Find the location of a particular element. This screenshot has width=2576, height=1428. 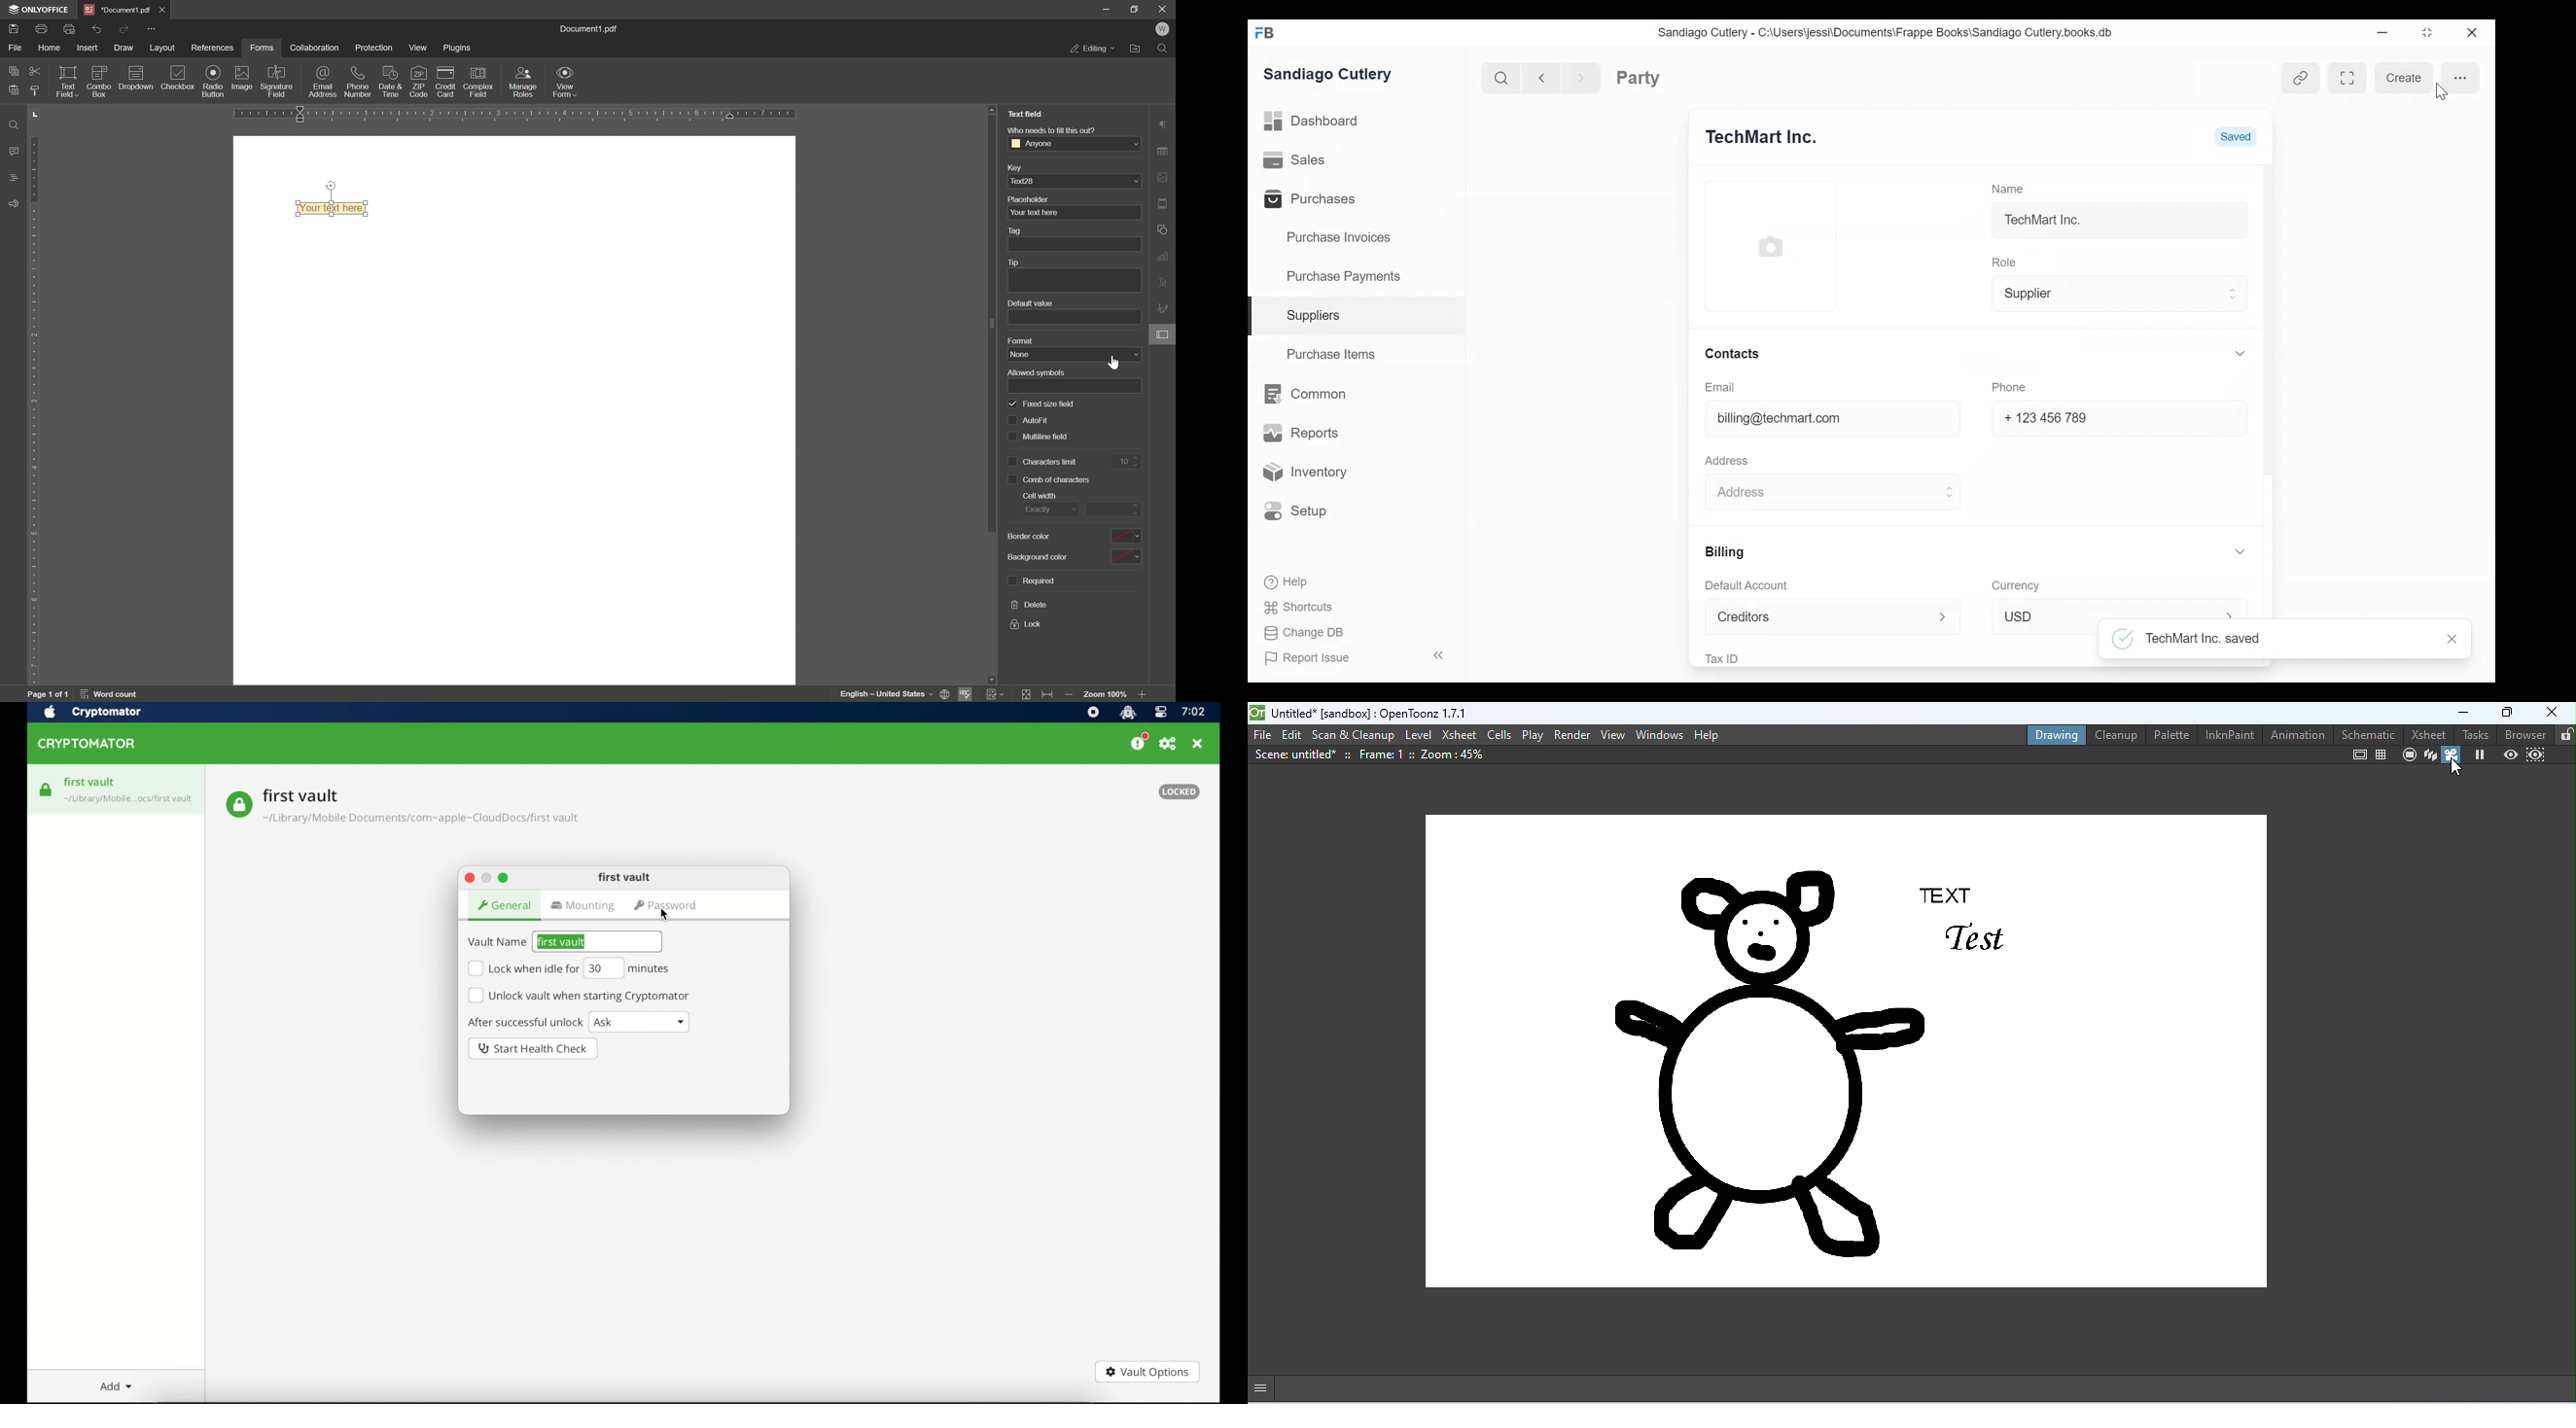

placeholder is located at coordinates (1029, 199).